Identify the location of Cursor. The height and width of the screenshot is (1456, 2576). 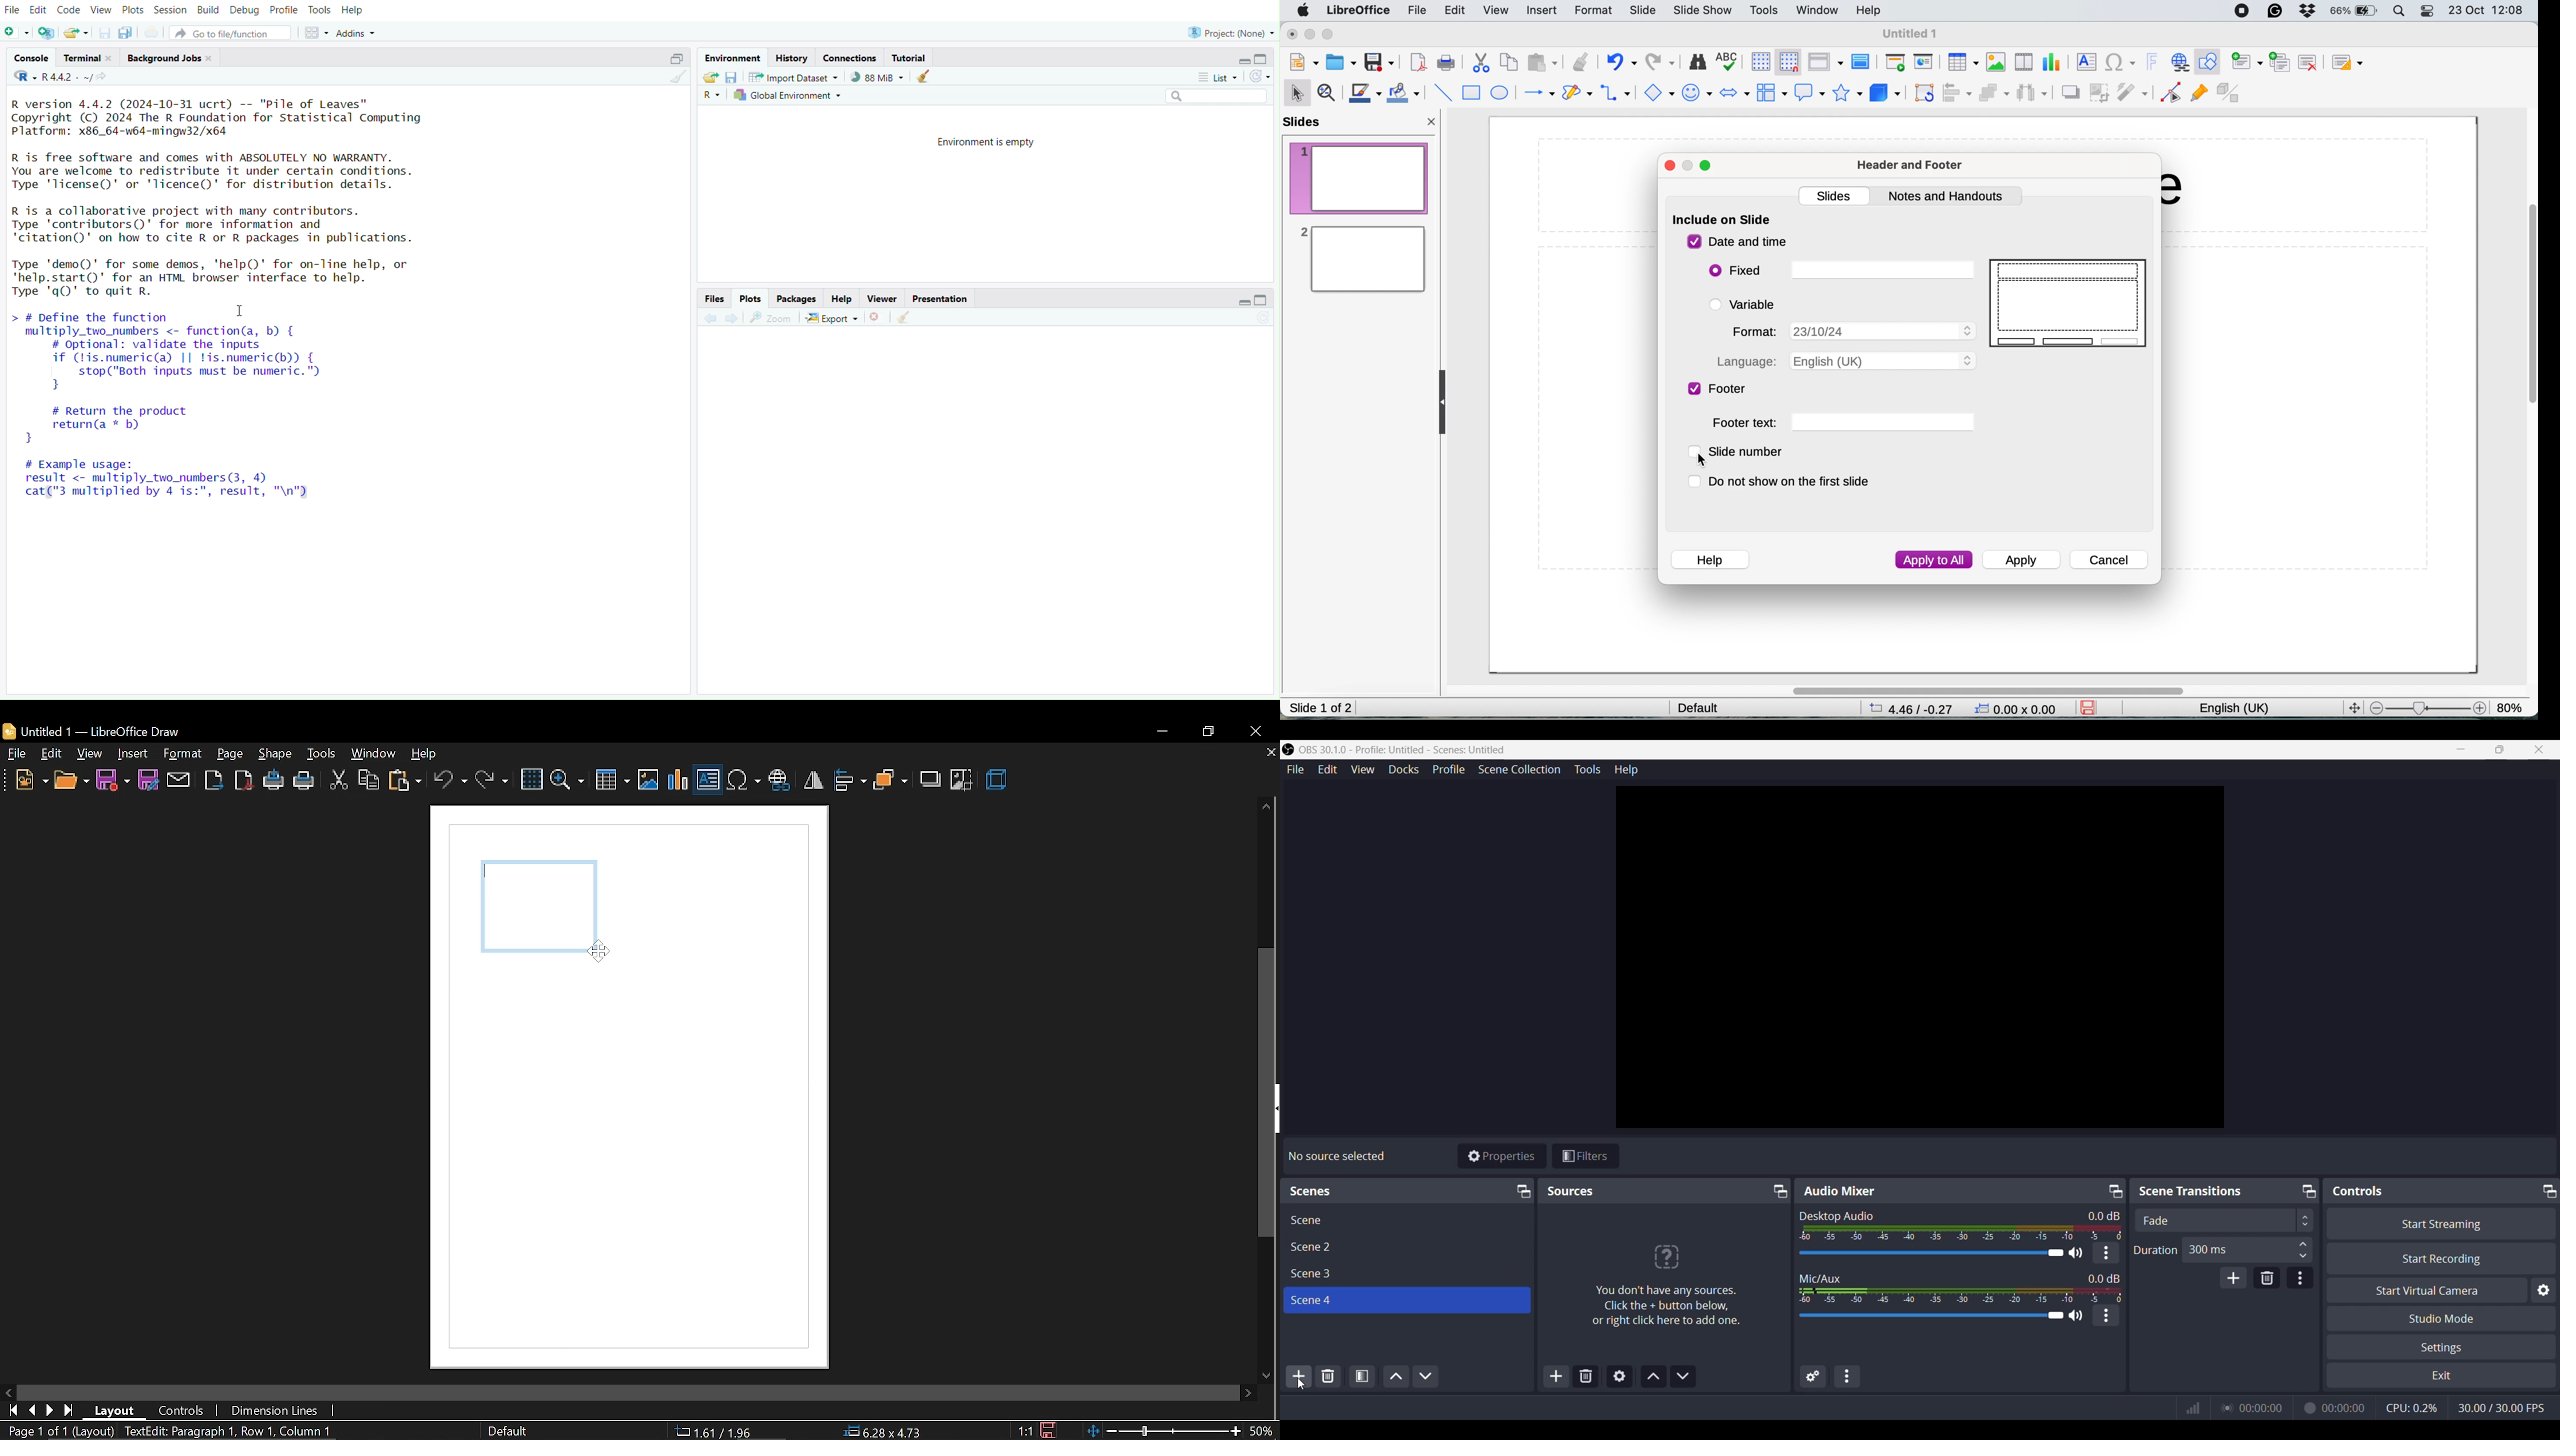
(244, 313).